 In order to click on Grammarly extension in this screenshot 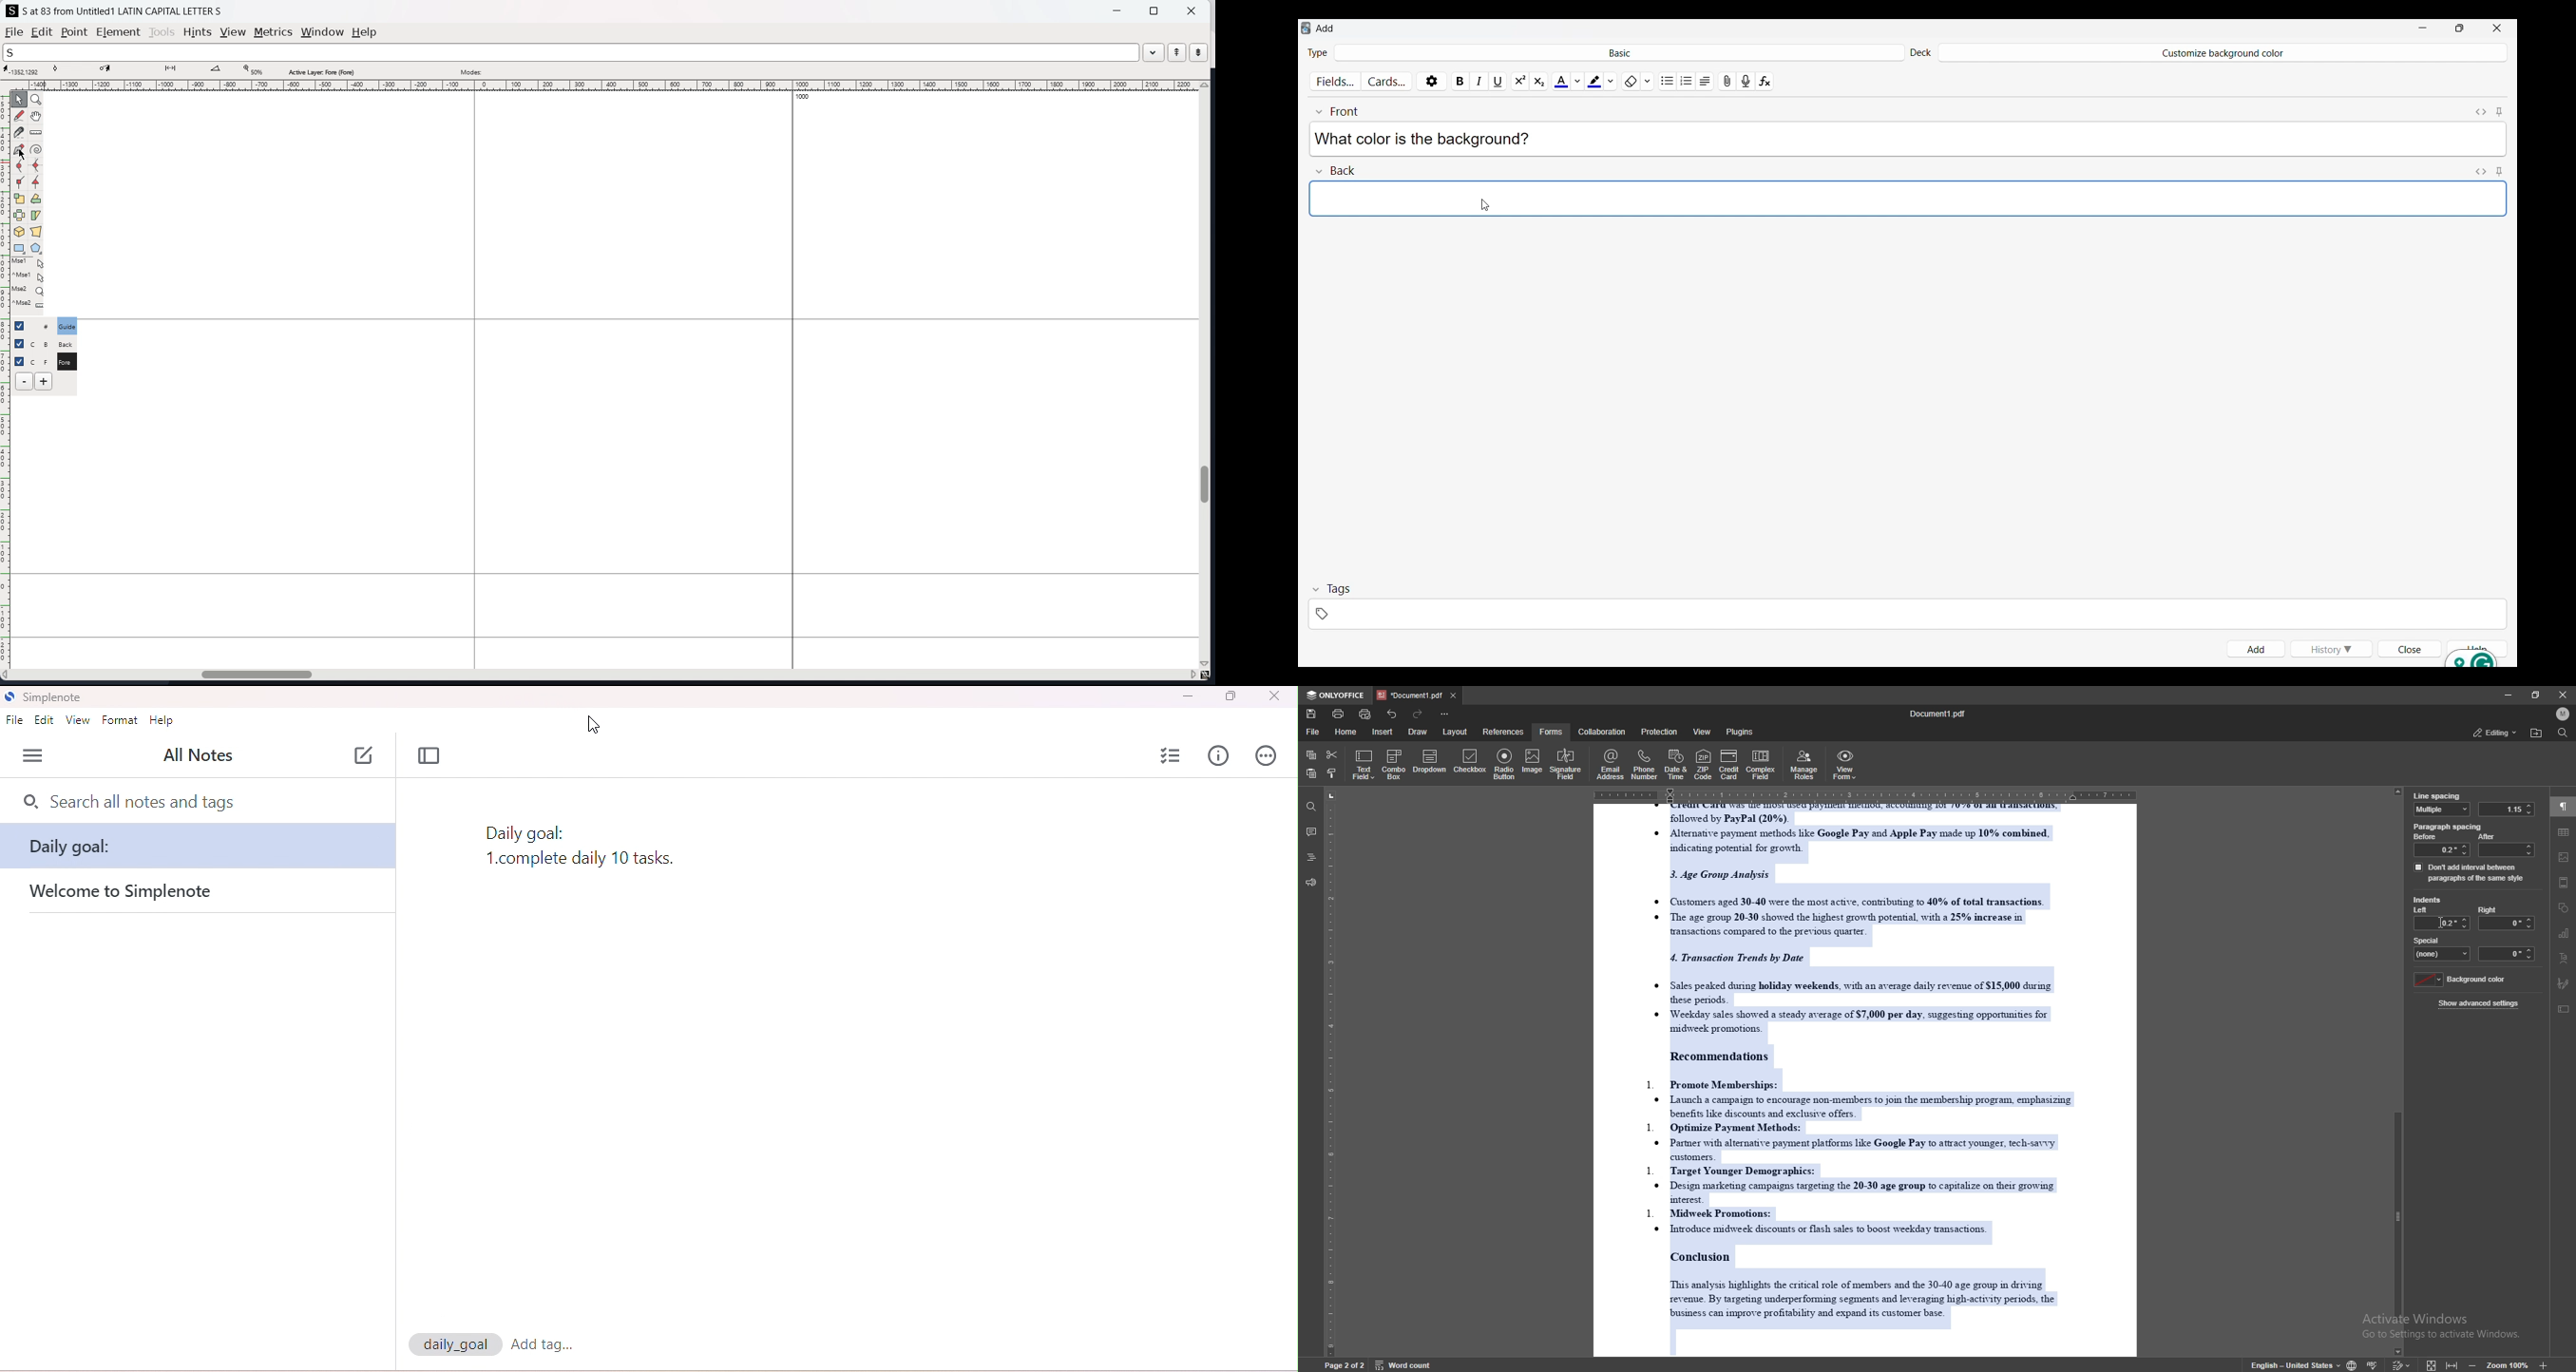, I will do `click(2471, 659)`.